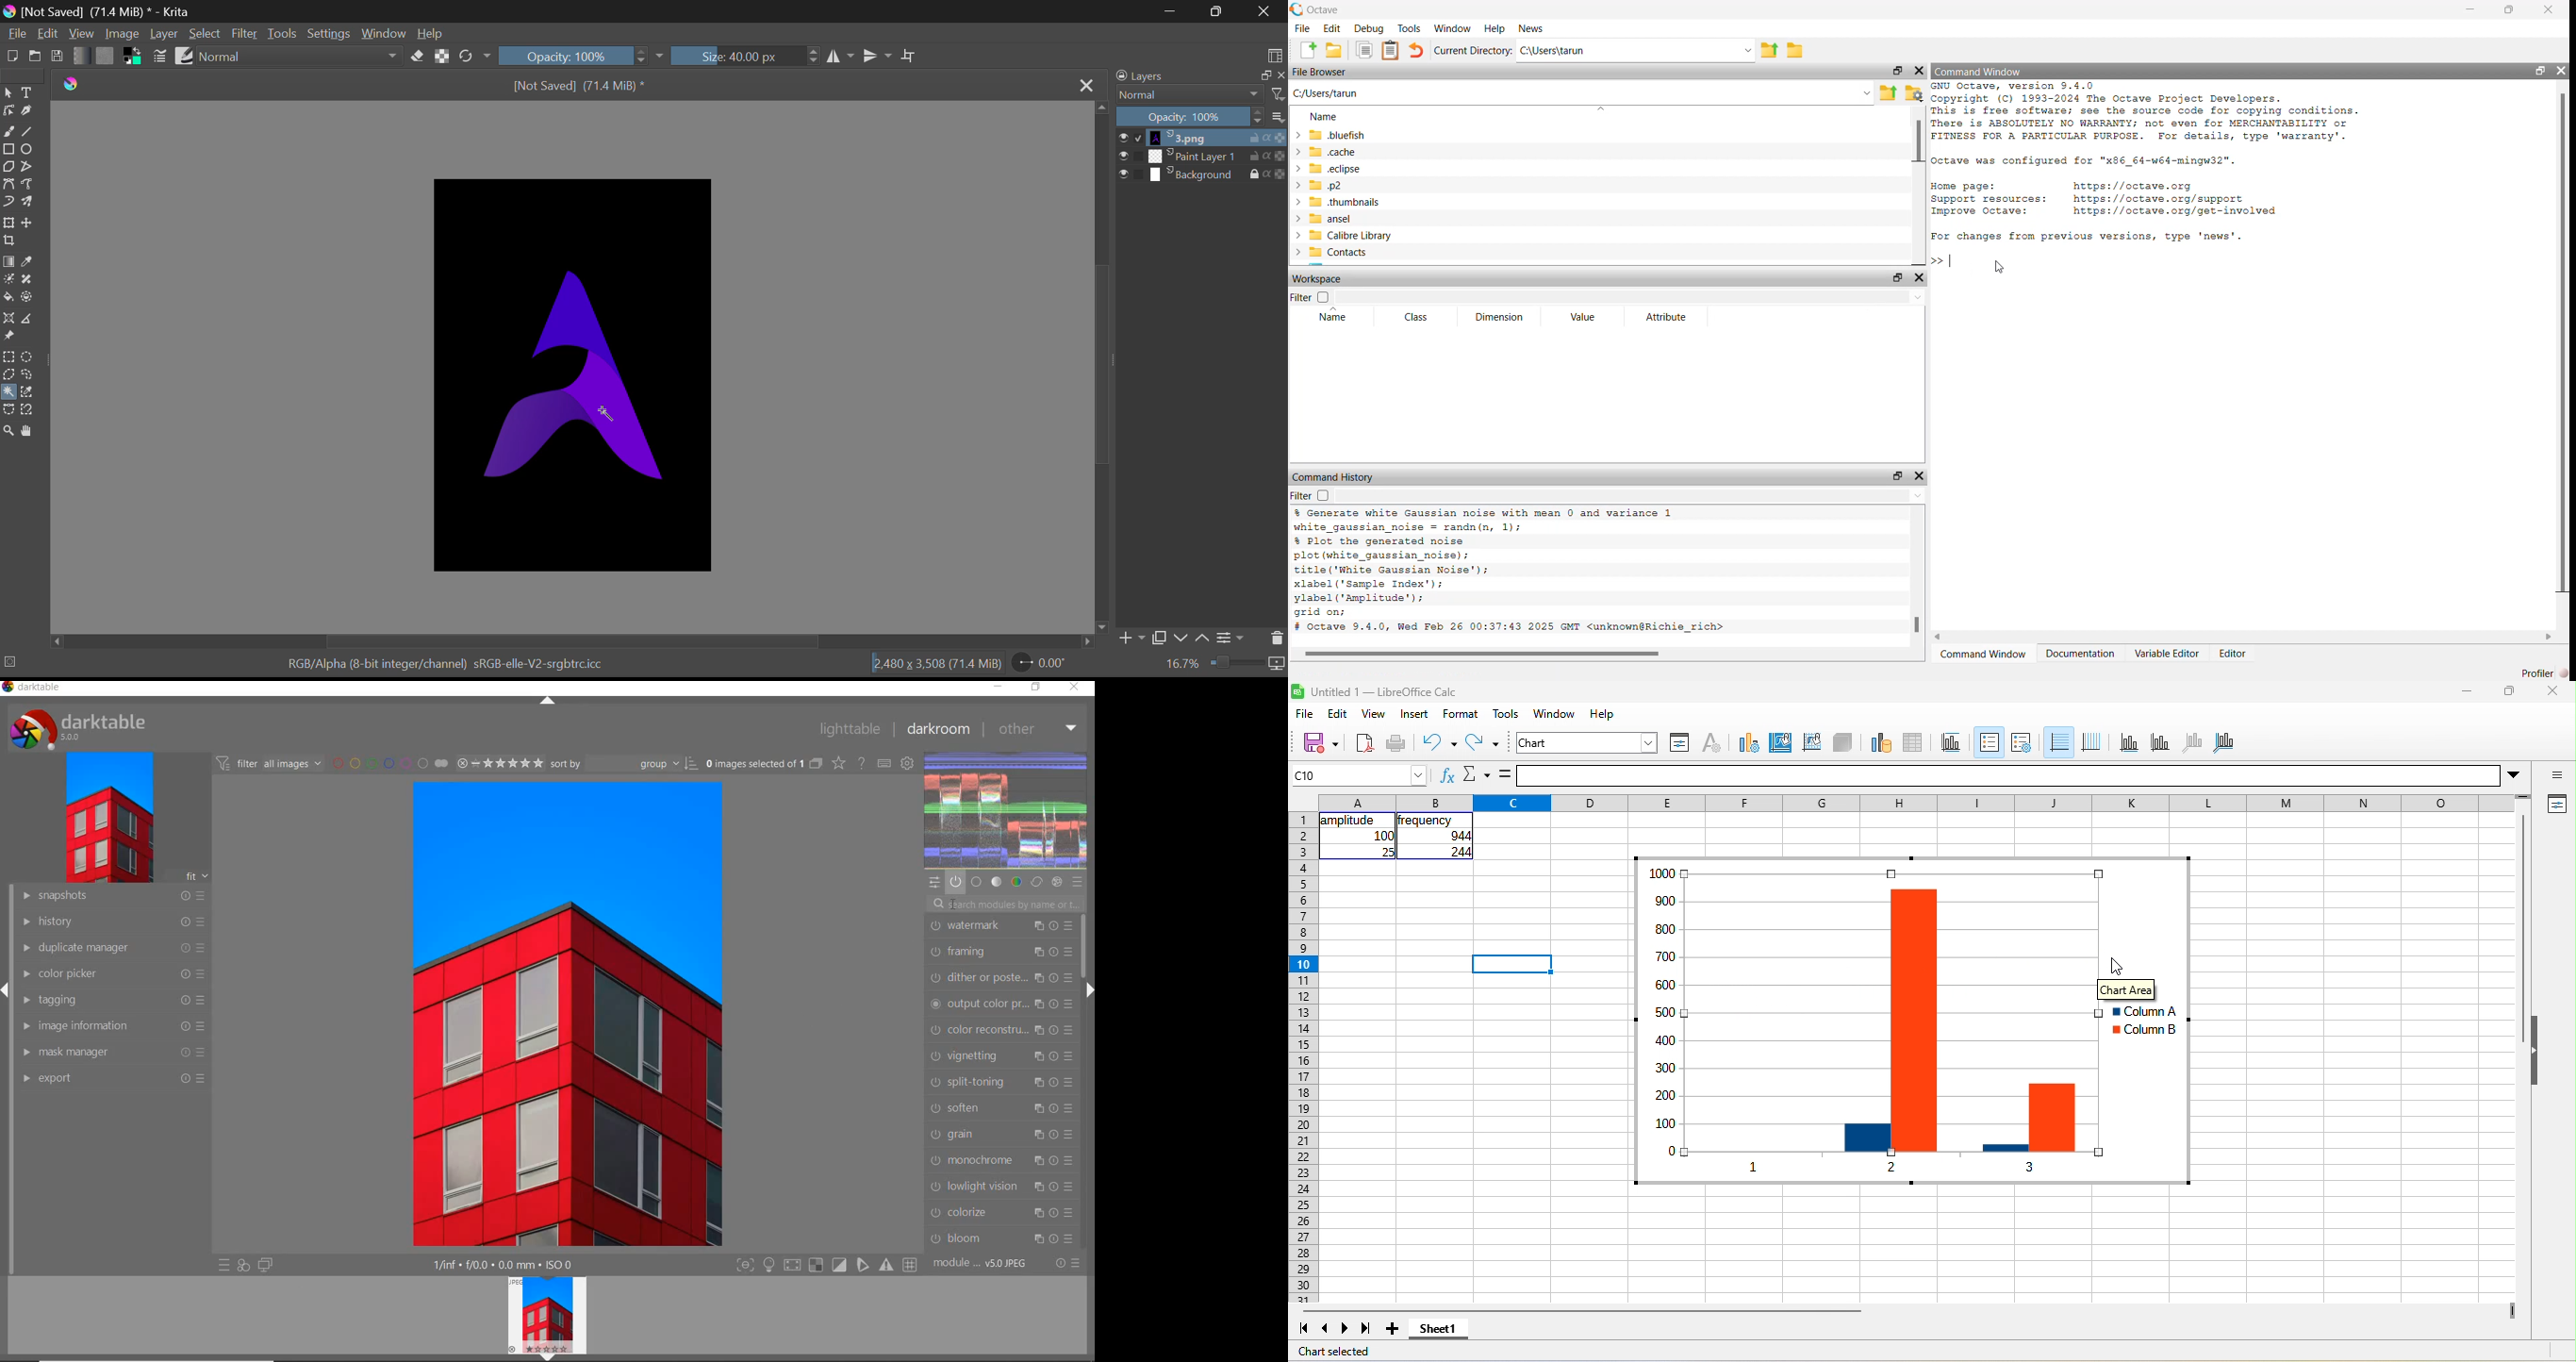  I want to click on Dynamic Brush Tool, so click(9, 203).